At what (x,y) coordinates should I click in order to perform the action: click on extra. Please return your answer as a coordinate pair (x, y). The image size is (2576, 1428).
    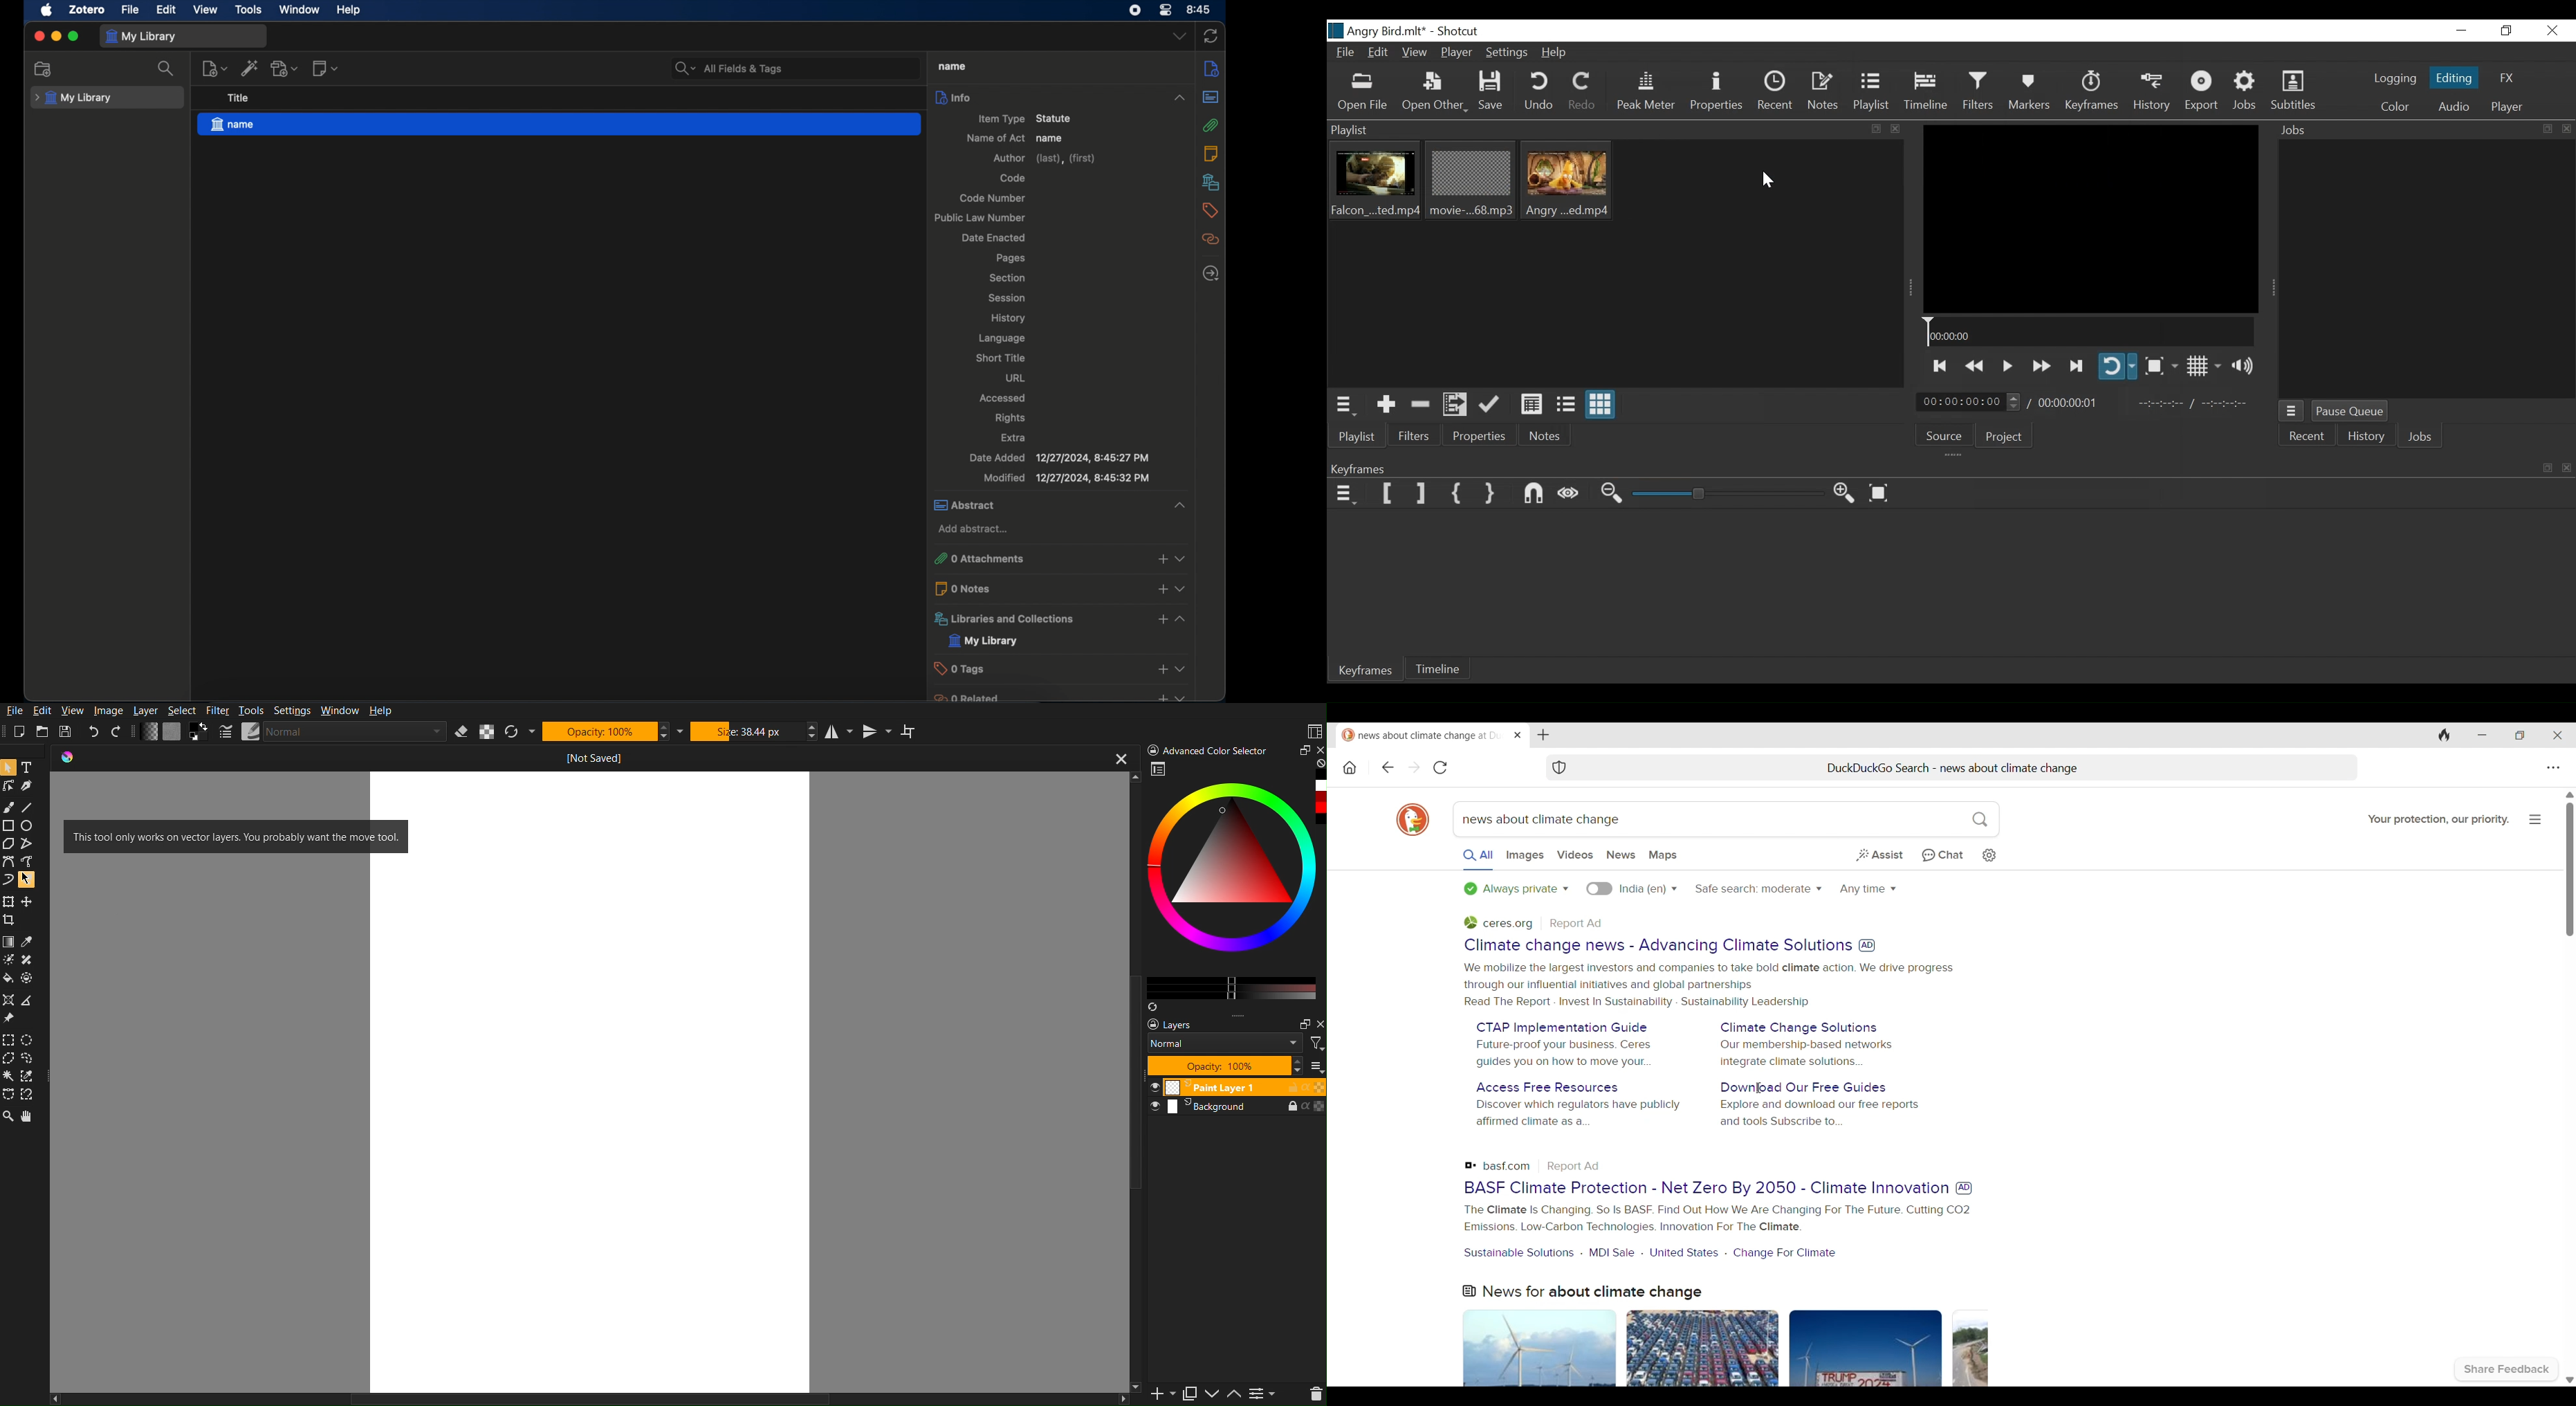
    Looking at the image, I should click on (1014, 437).